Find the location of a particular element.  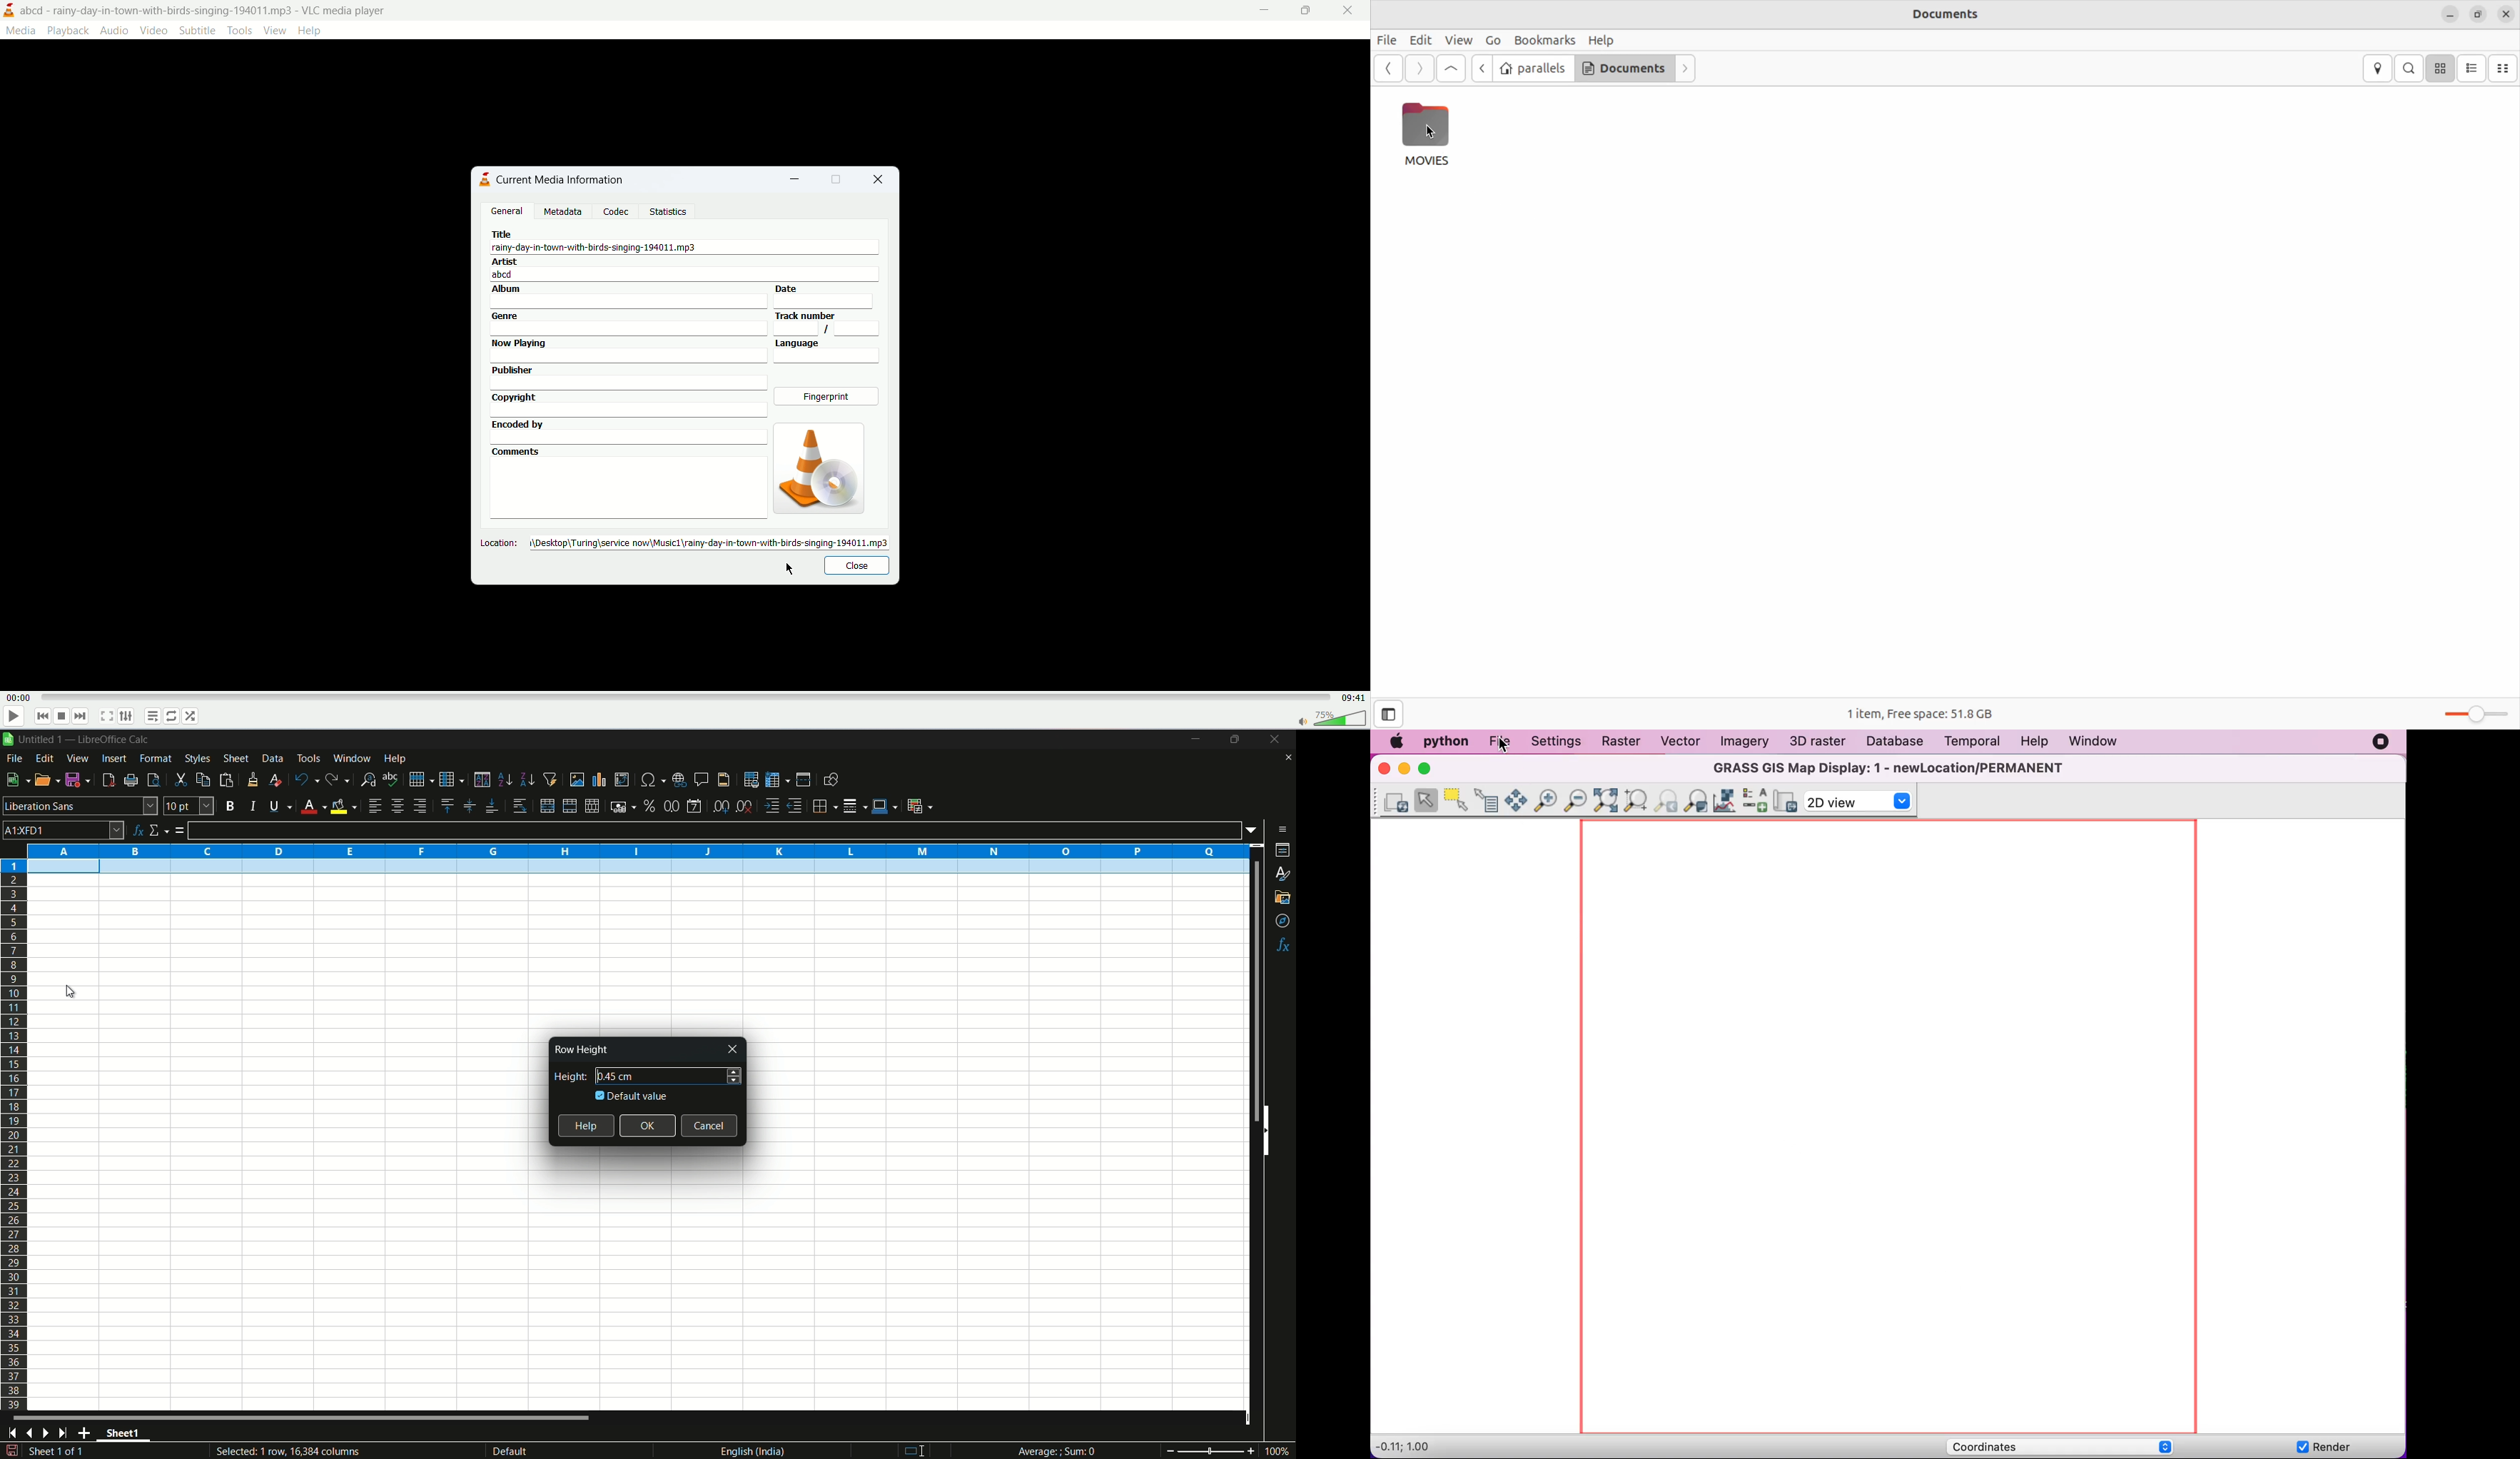

scroll bar is located at coordinates (303, 1420).